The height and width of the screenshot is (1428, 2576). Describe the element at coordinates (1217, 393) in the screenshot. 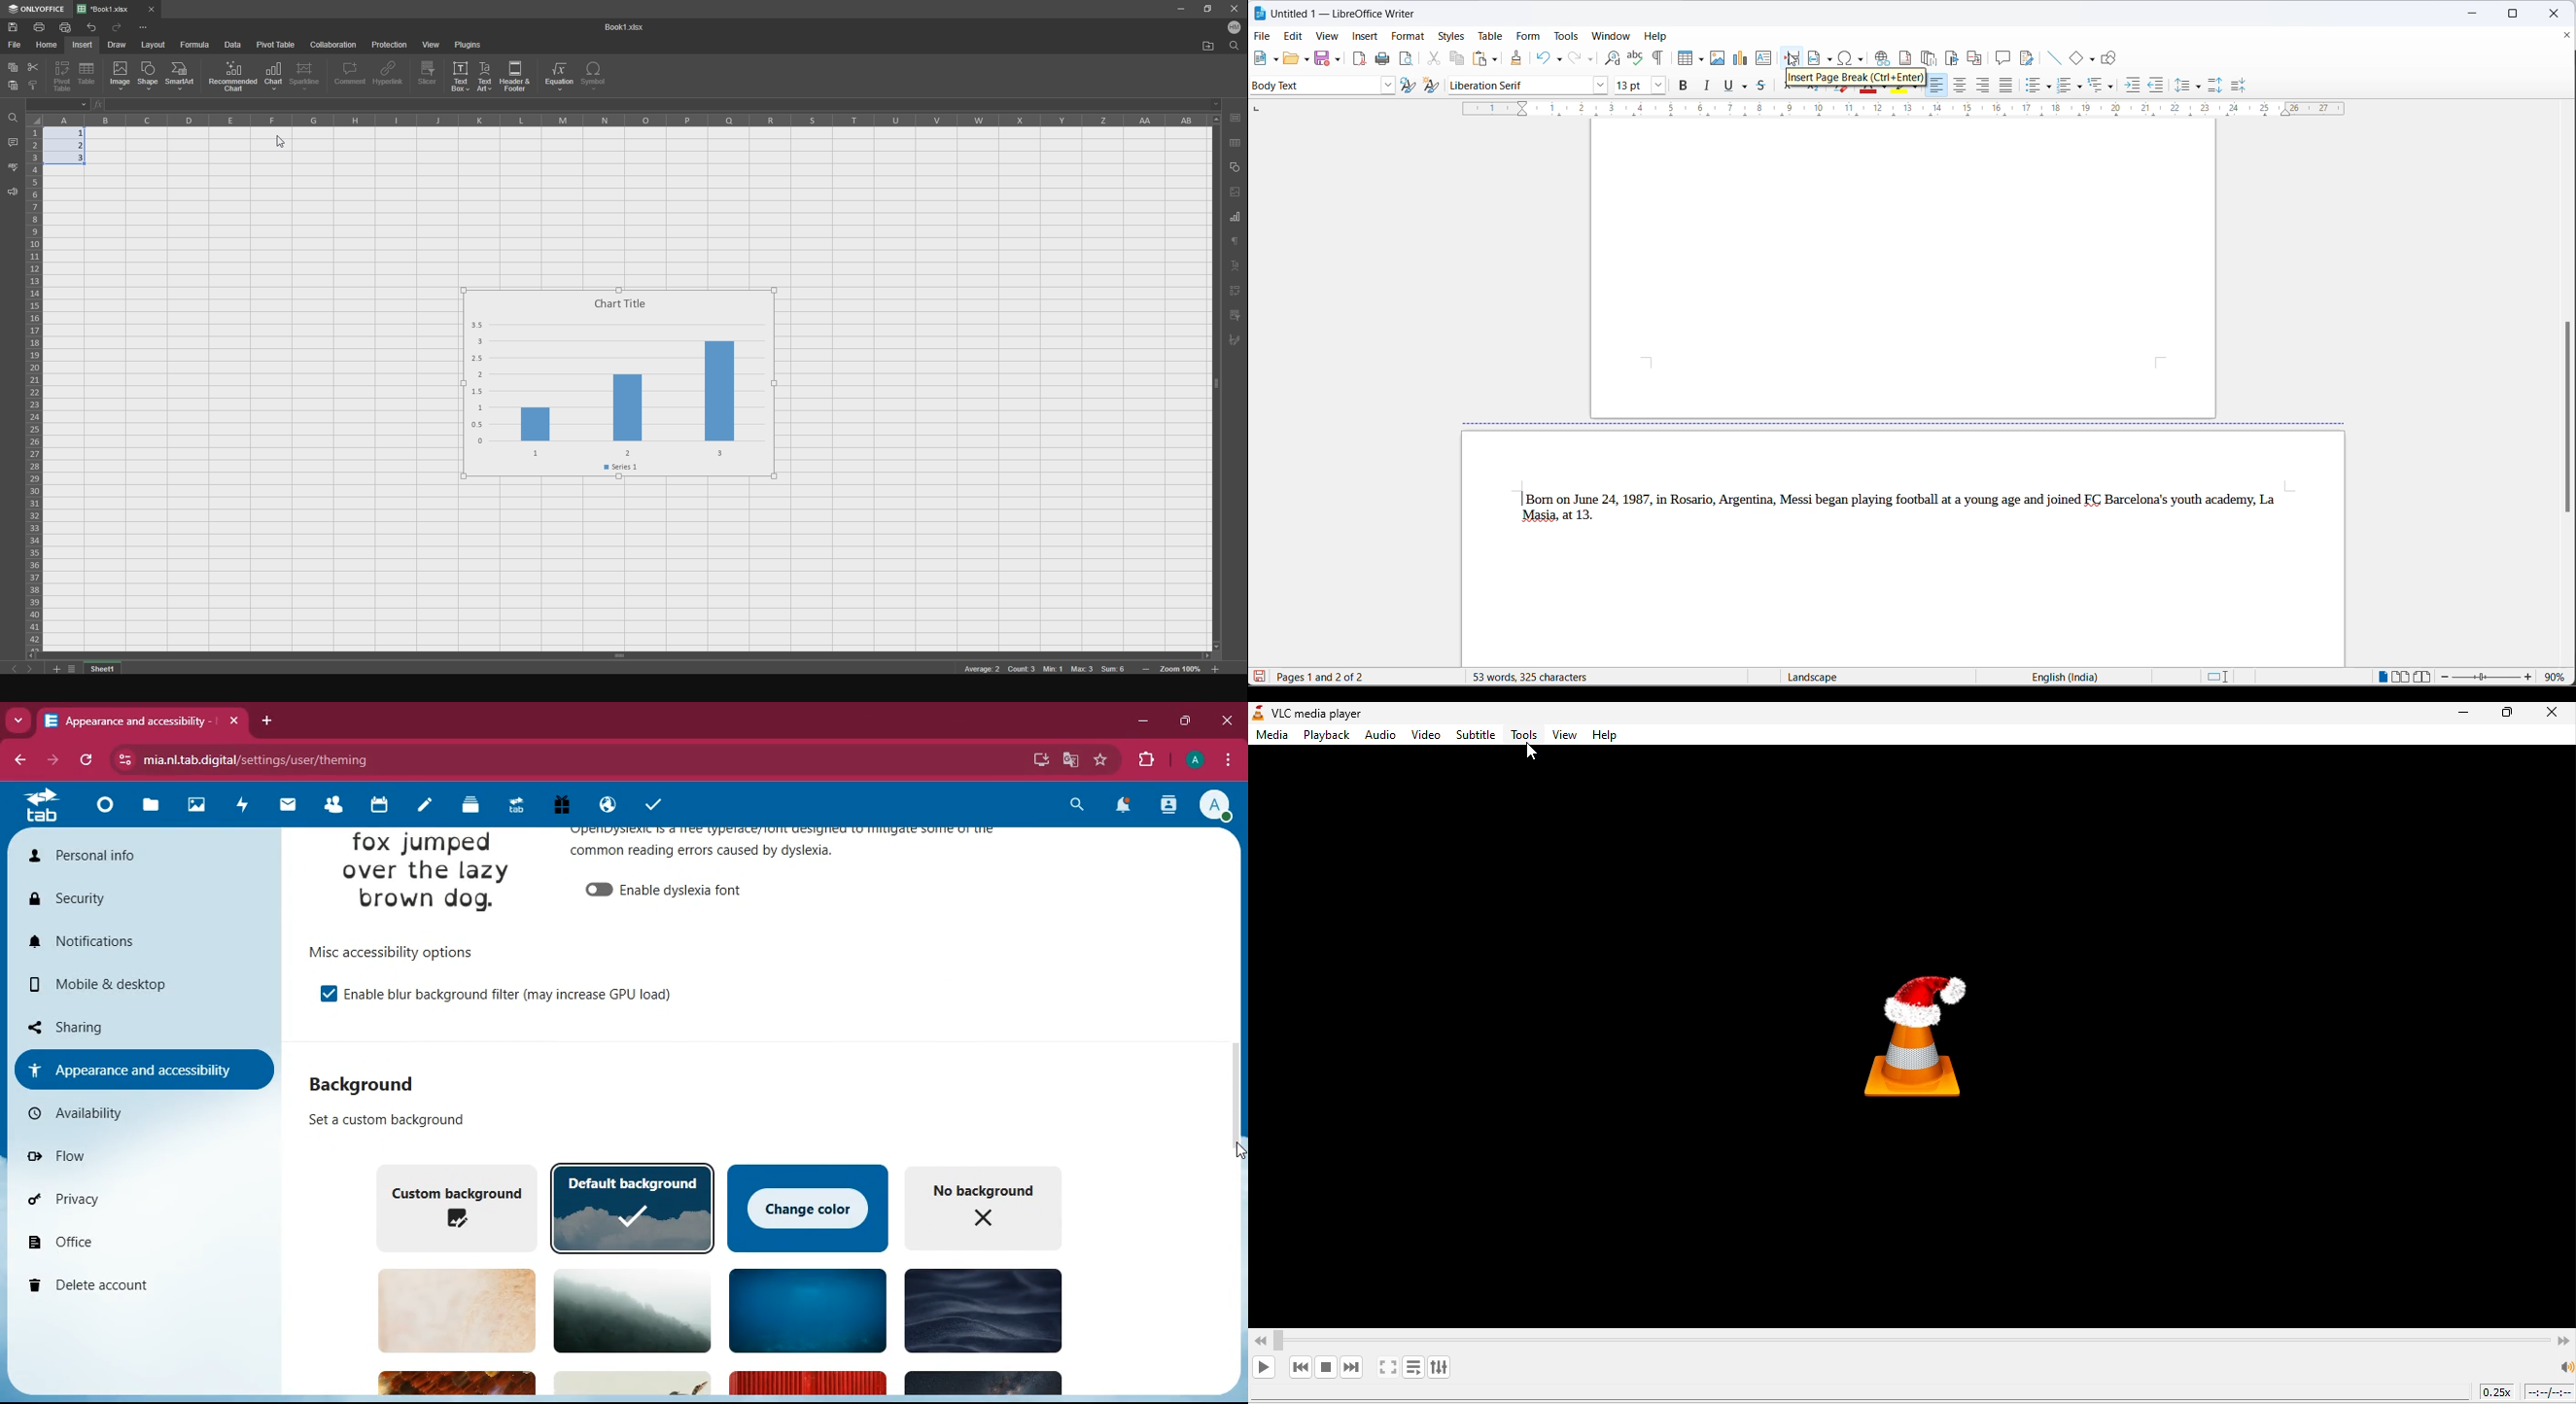

I see `vertical slider` at that location.